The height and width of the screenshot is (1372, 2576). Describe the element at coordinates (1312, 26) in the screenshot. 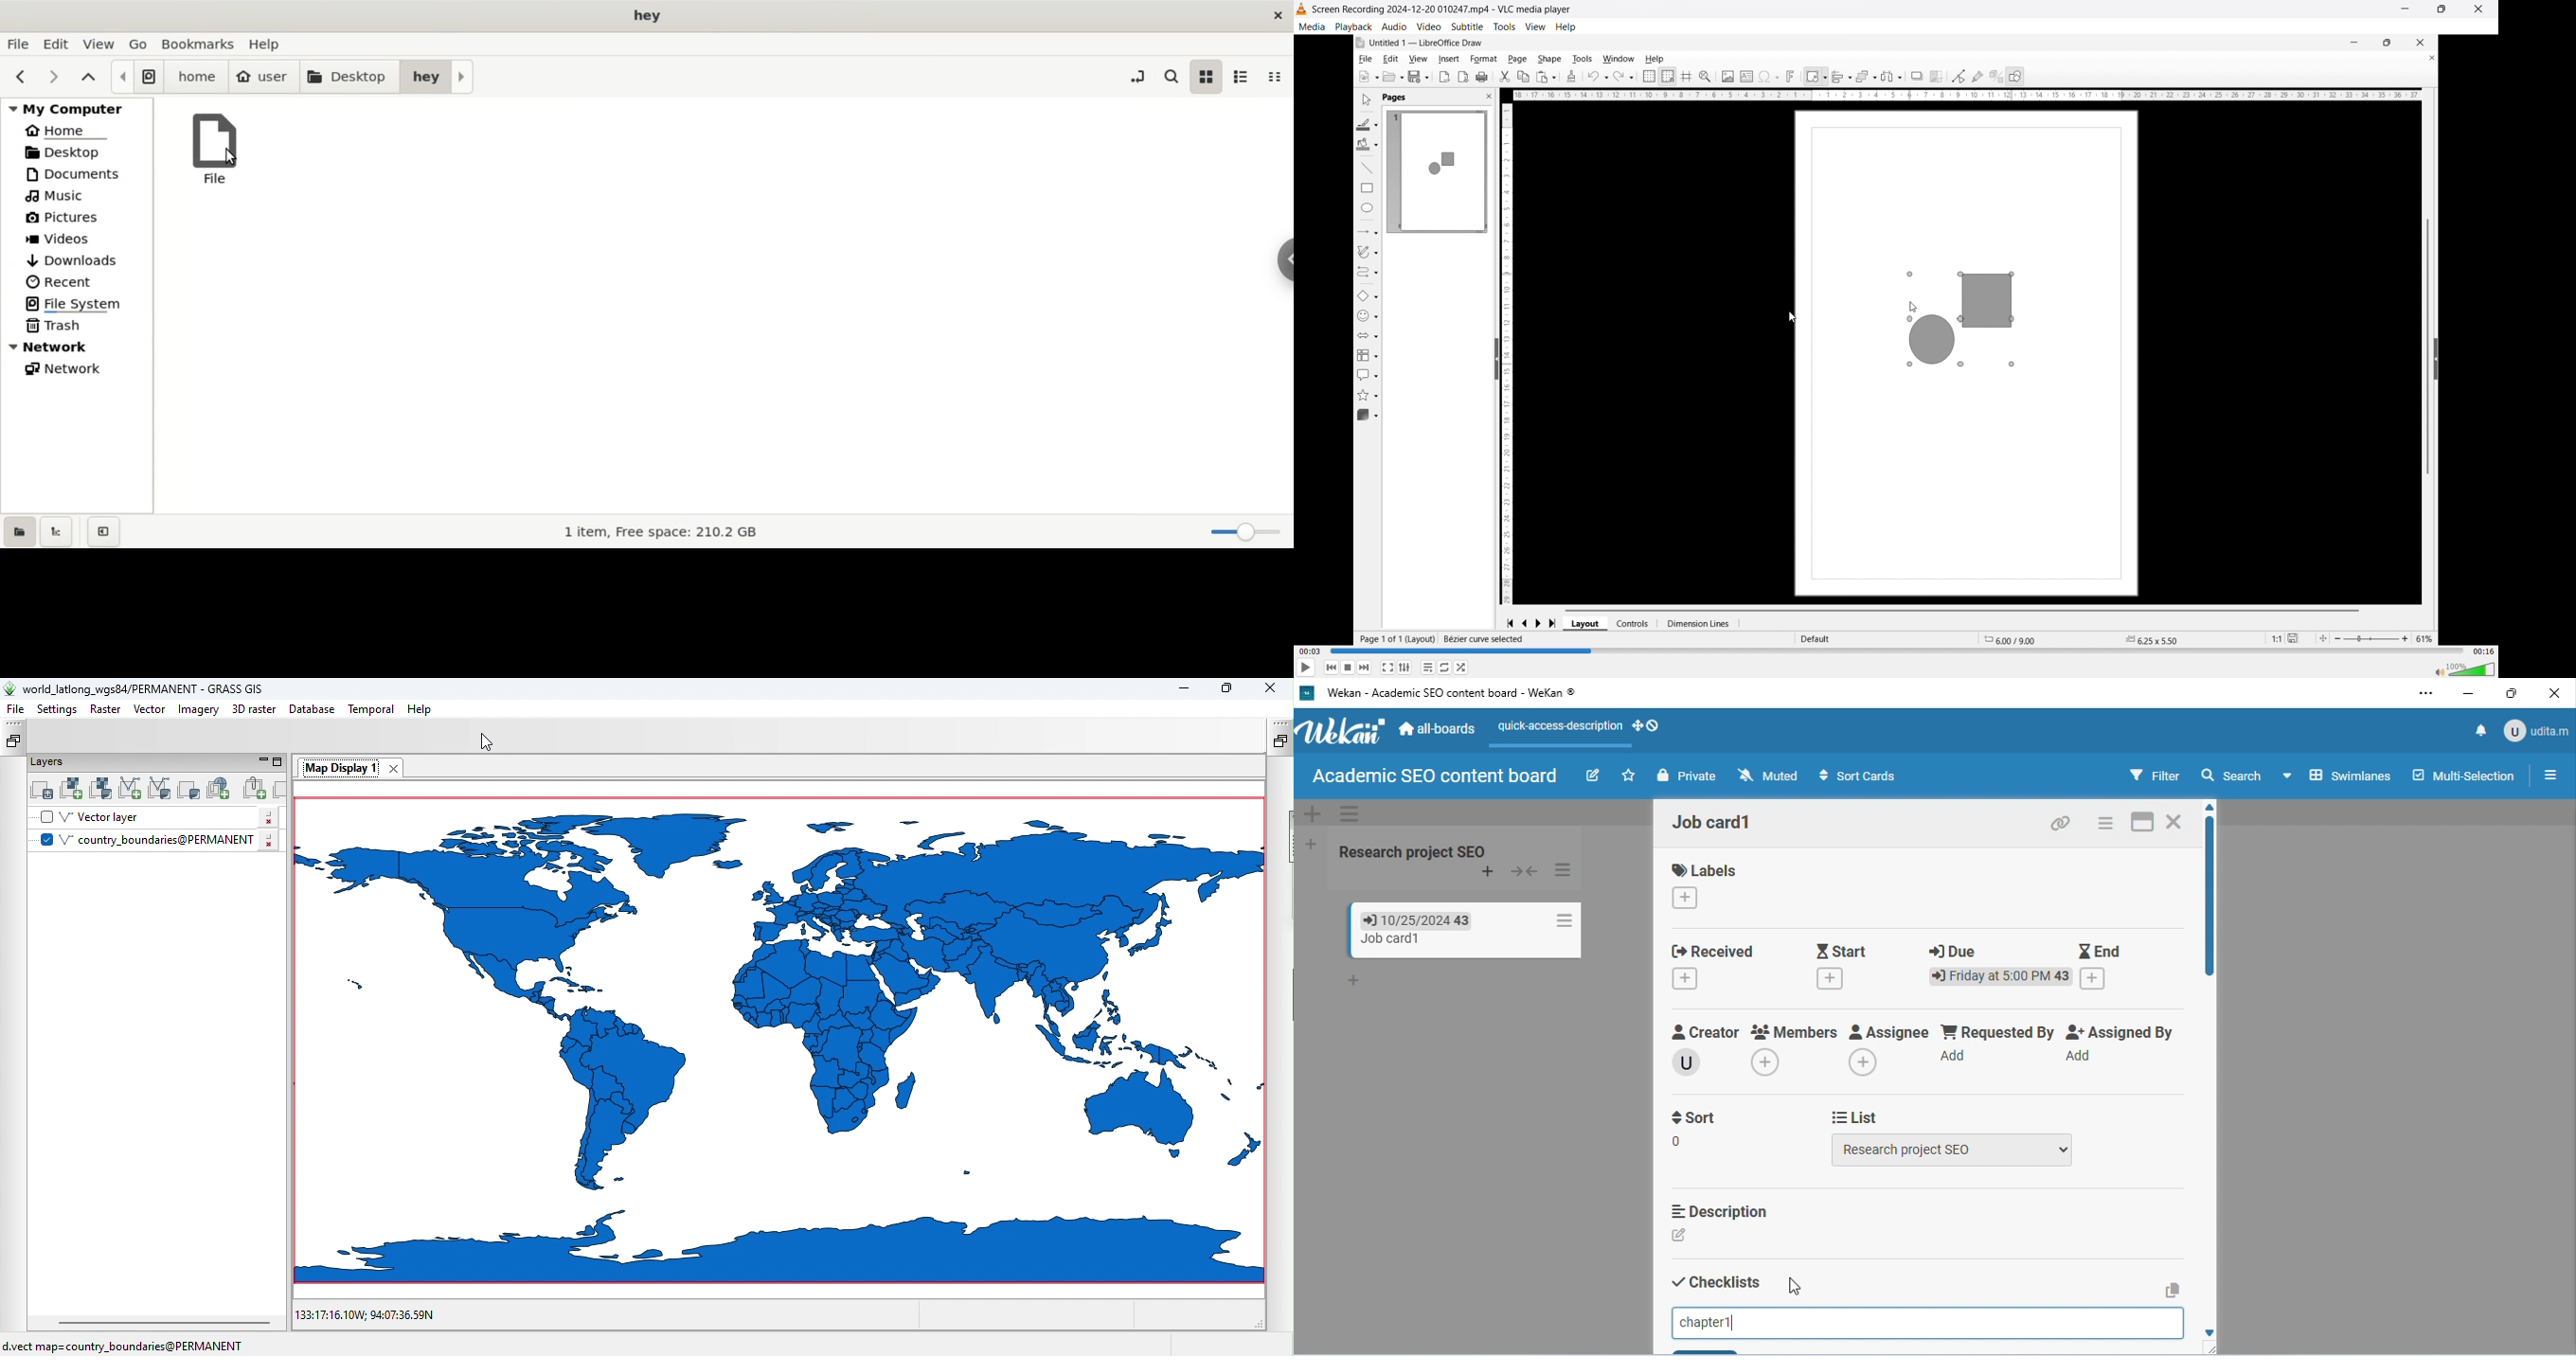

I see `media` at that location.